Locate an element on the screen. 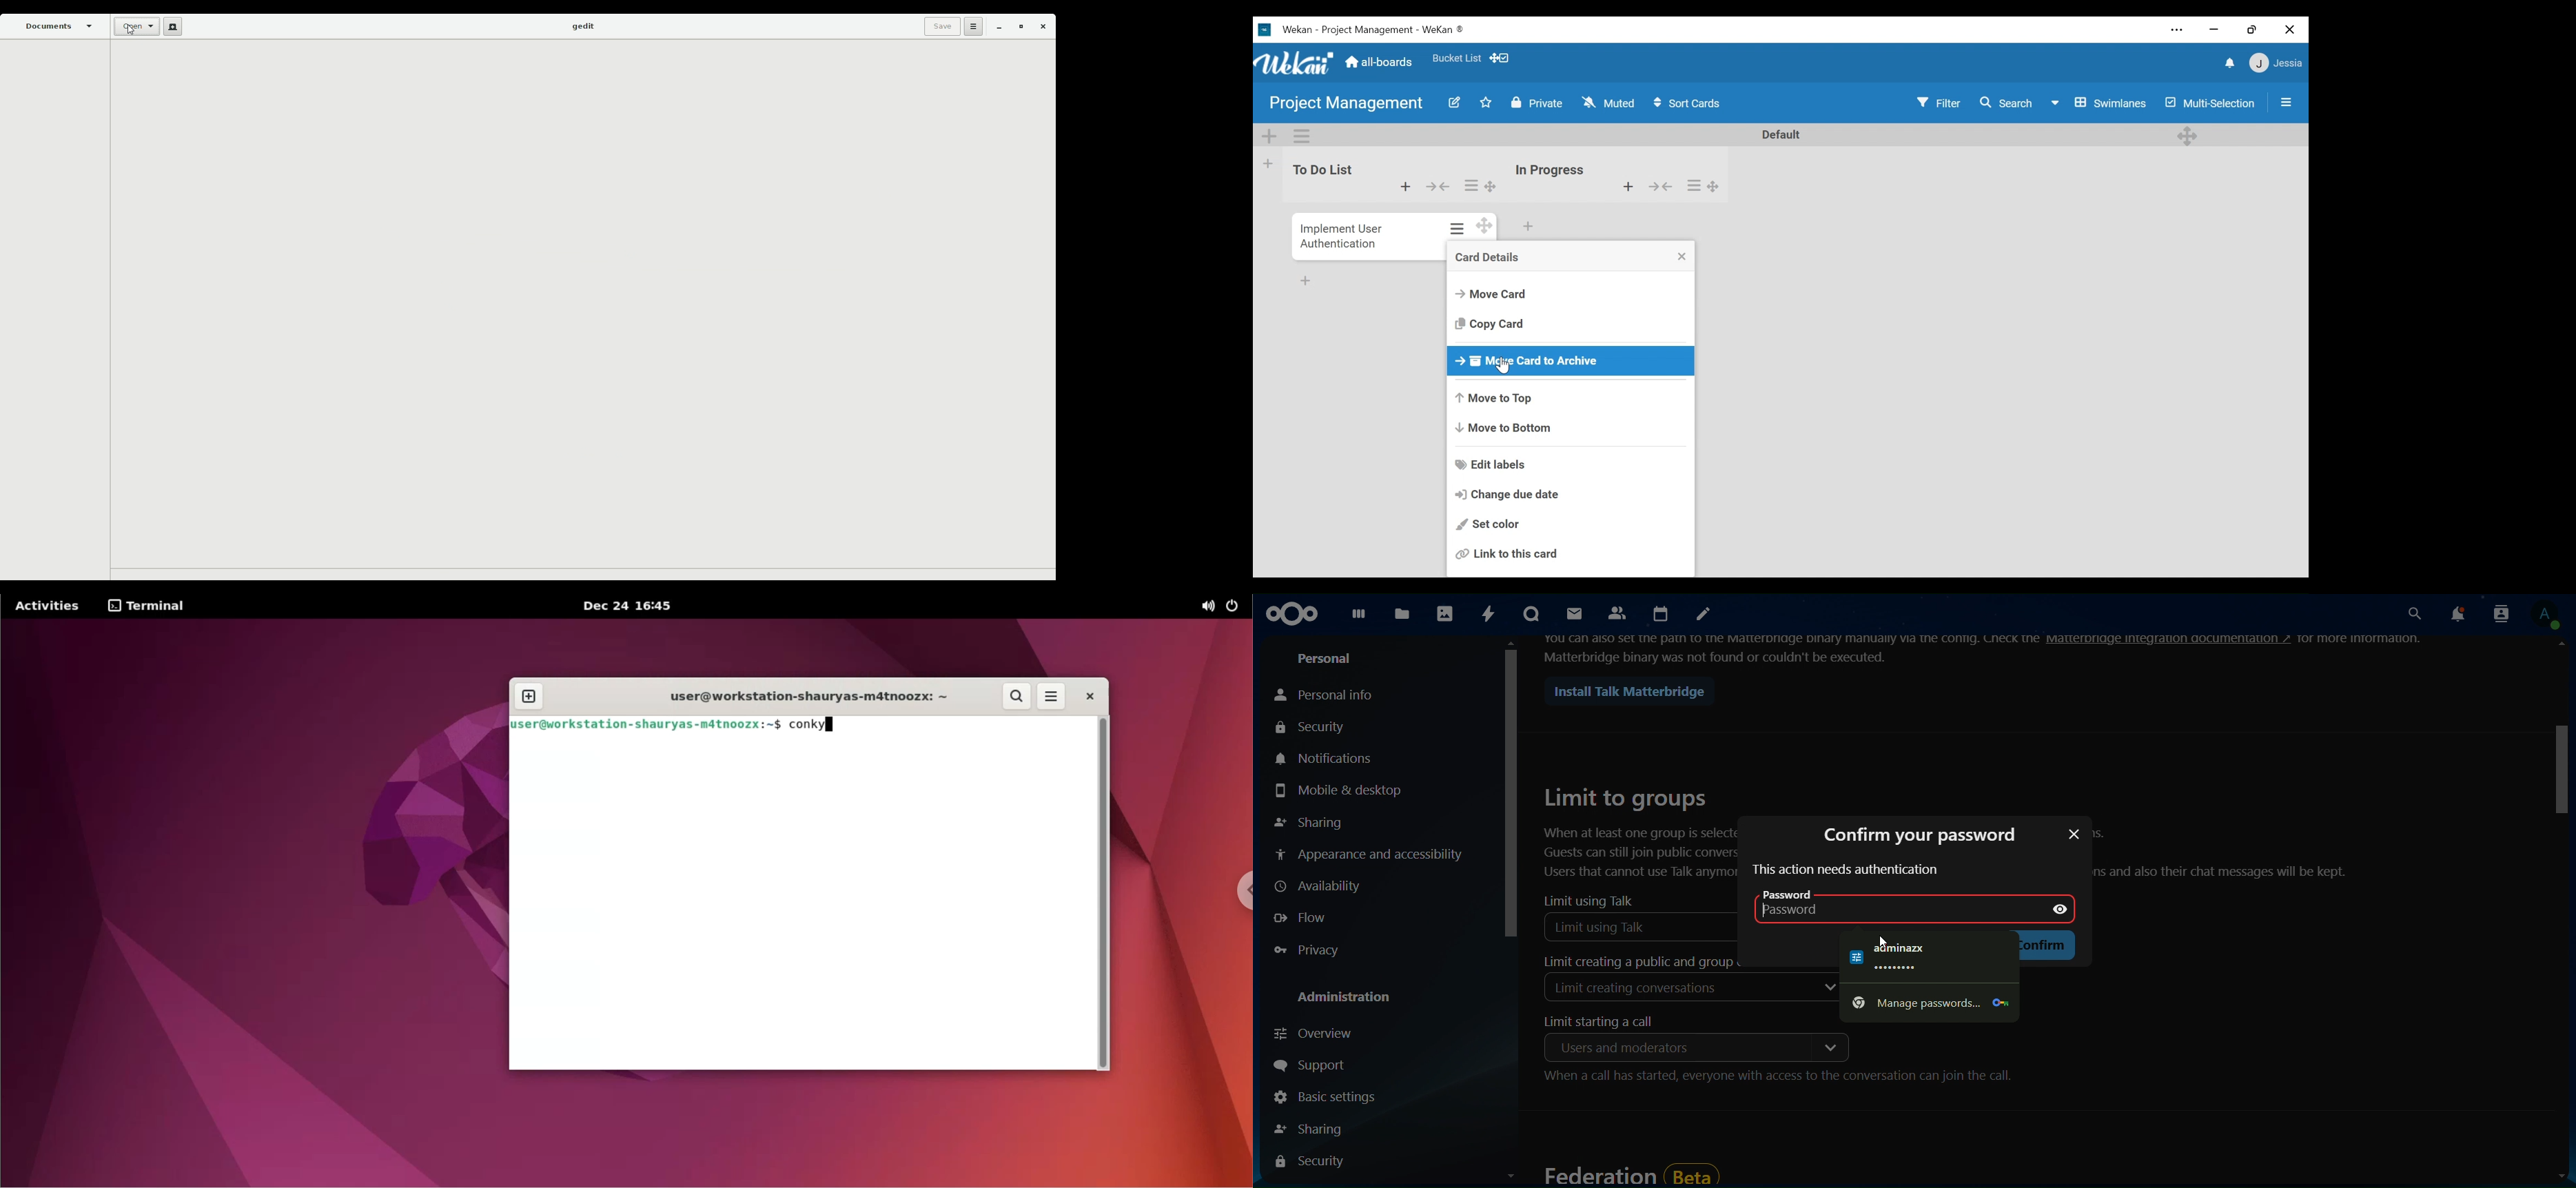 The width and height of the screenshot is (2576, 1204). appearance and accessibility is located at coordinates (1369, 853).